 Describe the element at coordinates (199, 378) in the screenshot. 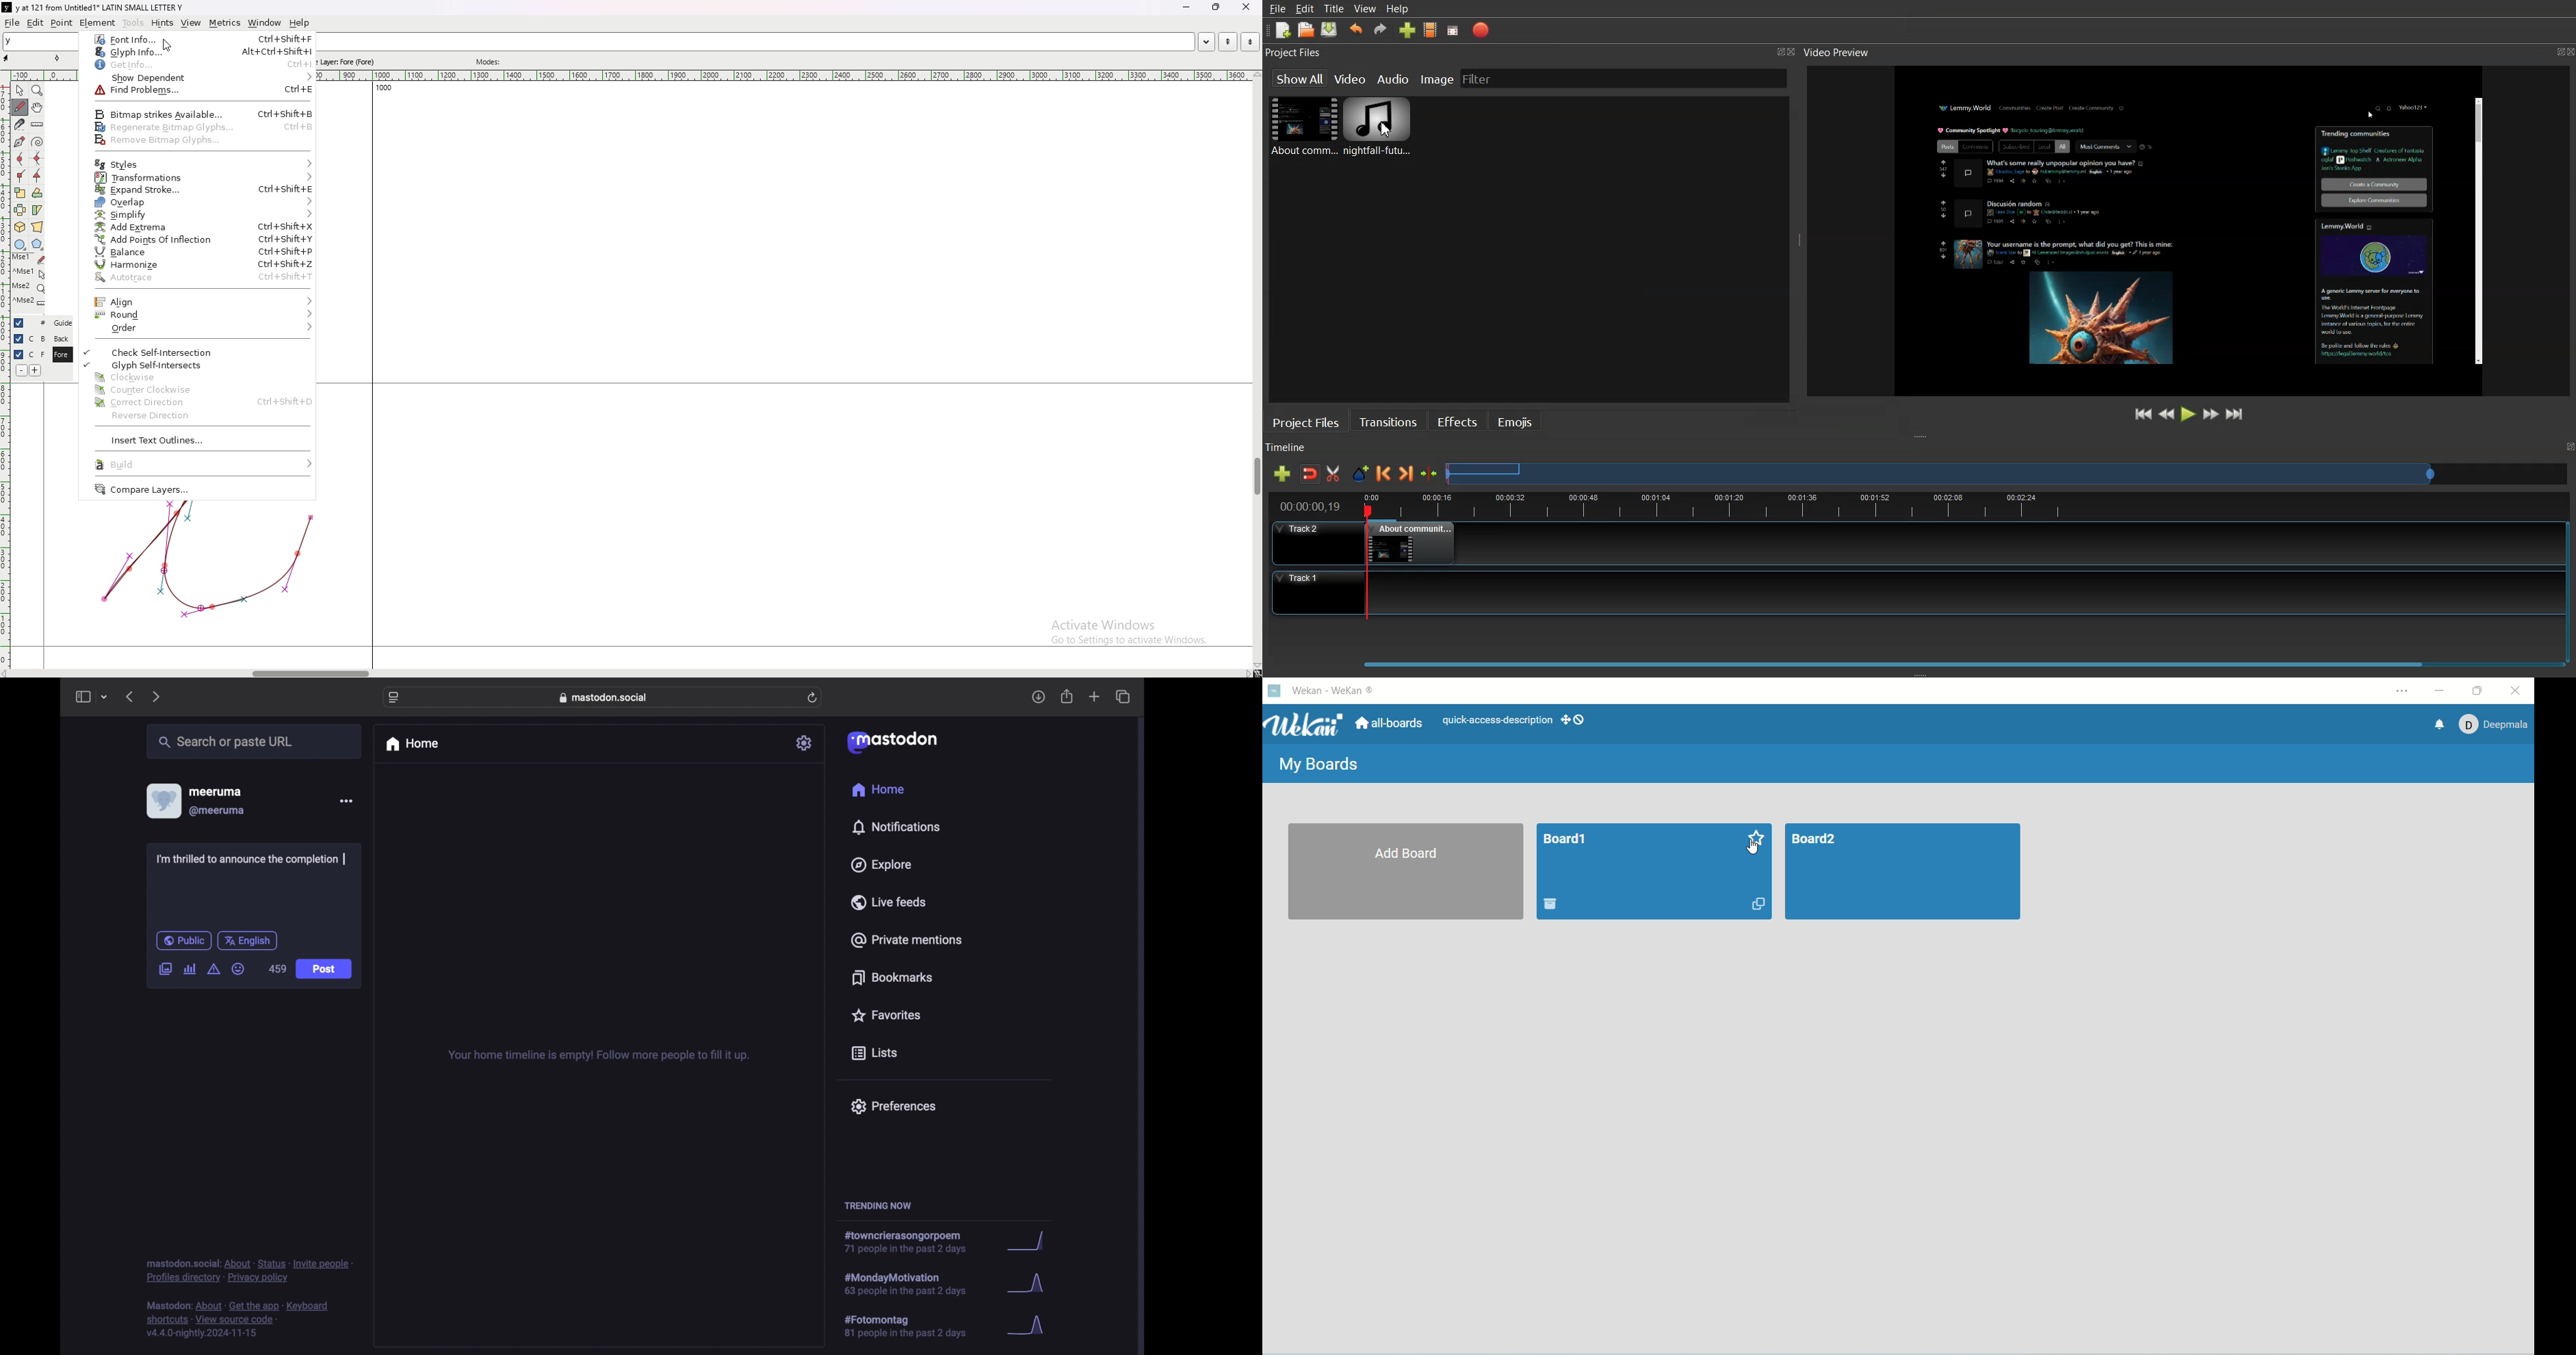

I see `clockwise` at that location.